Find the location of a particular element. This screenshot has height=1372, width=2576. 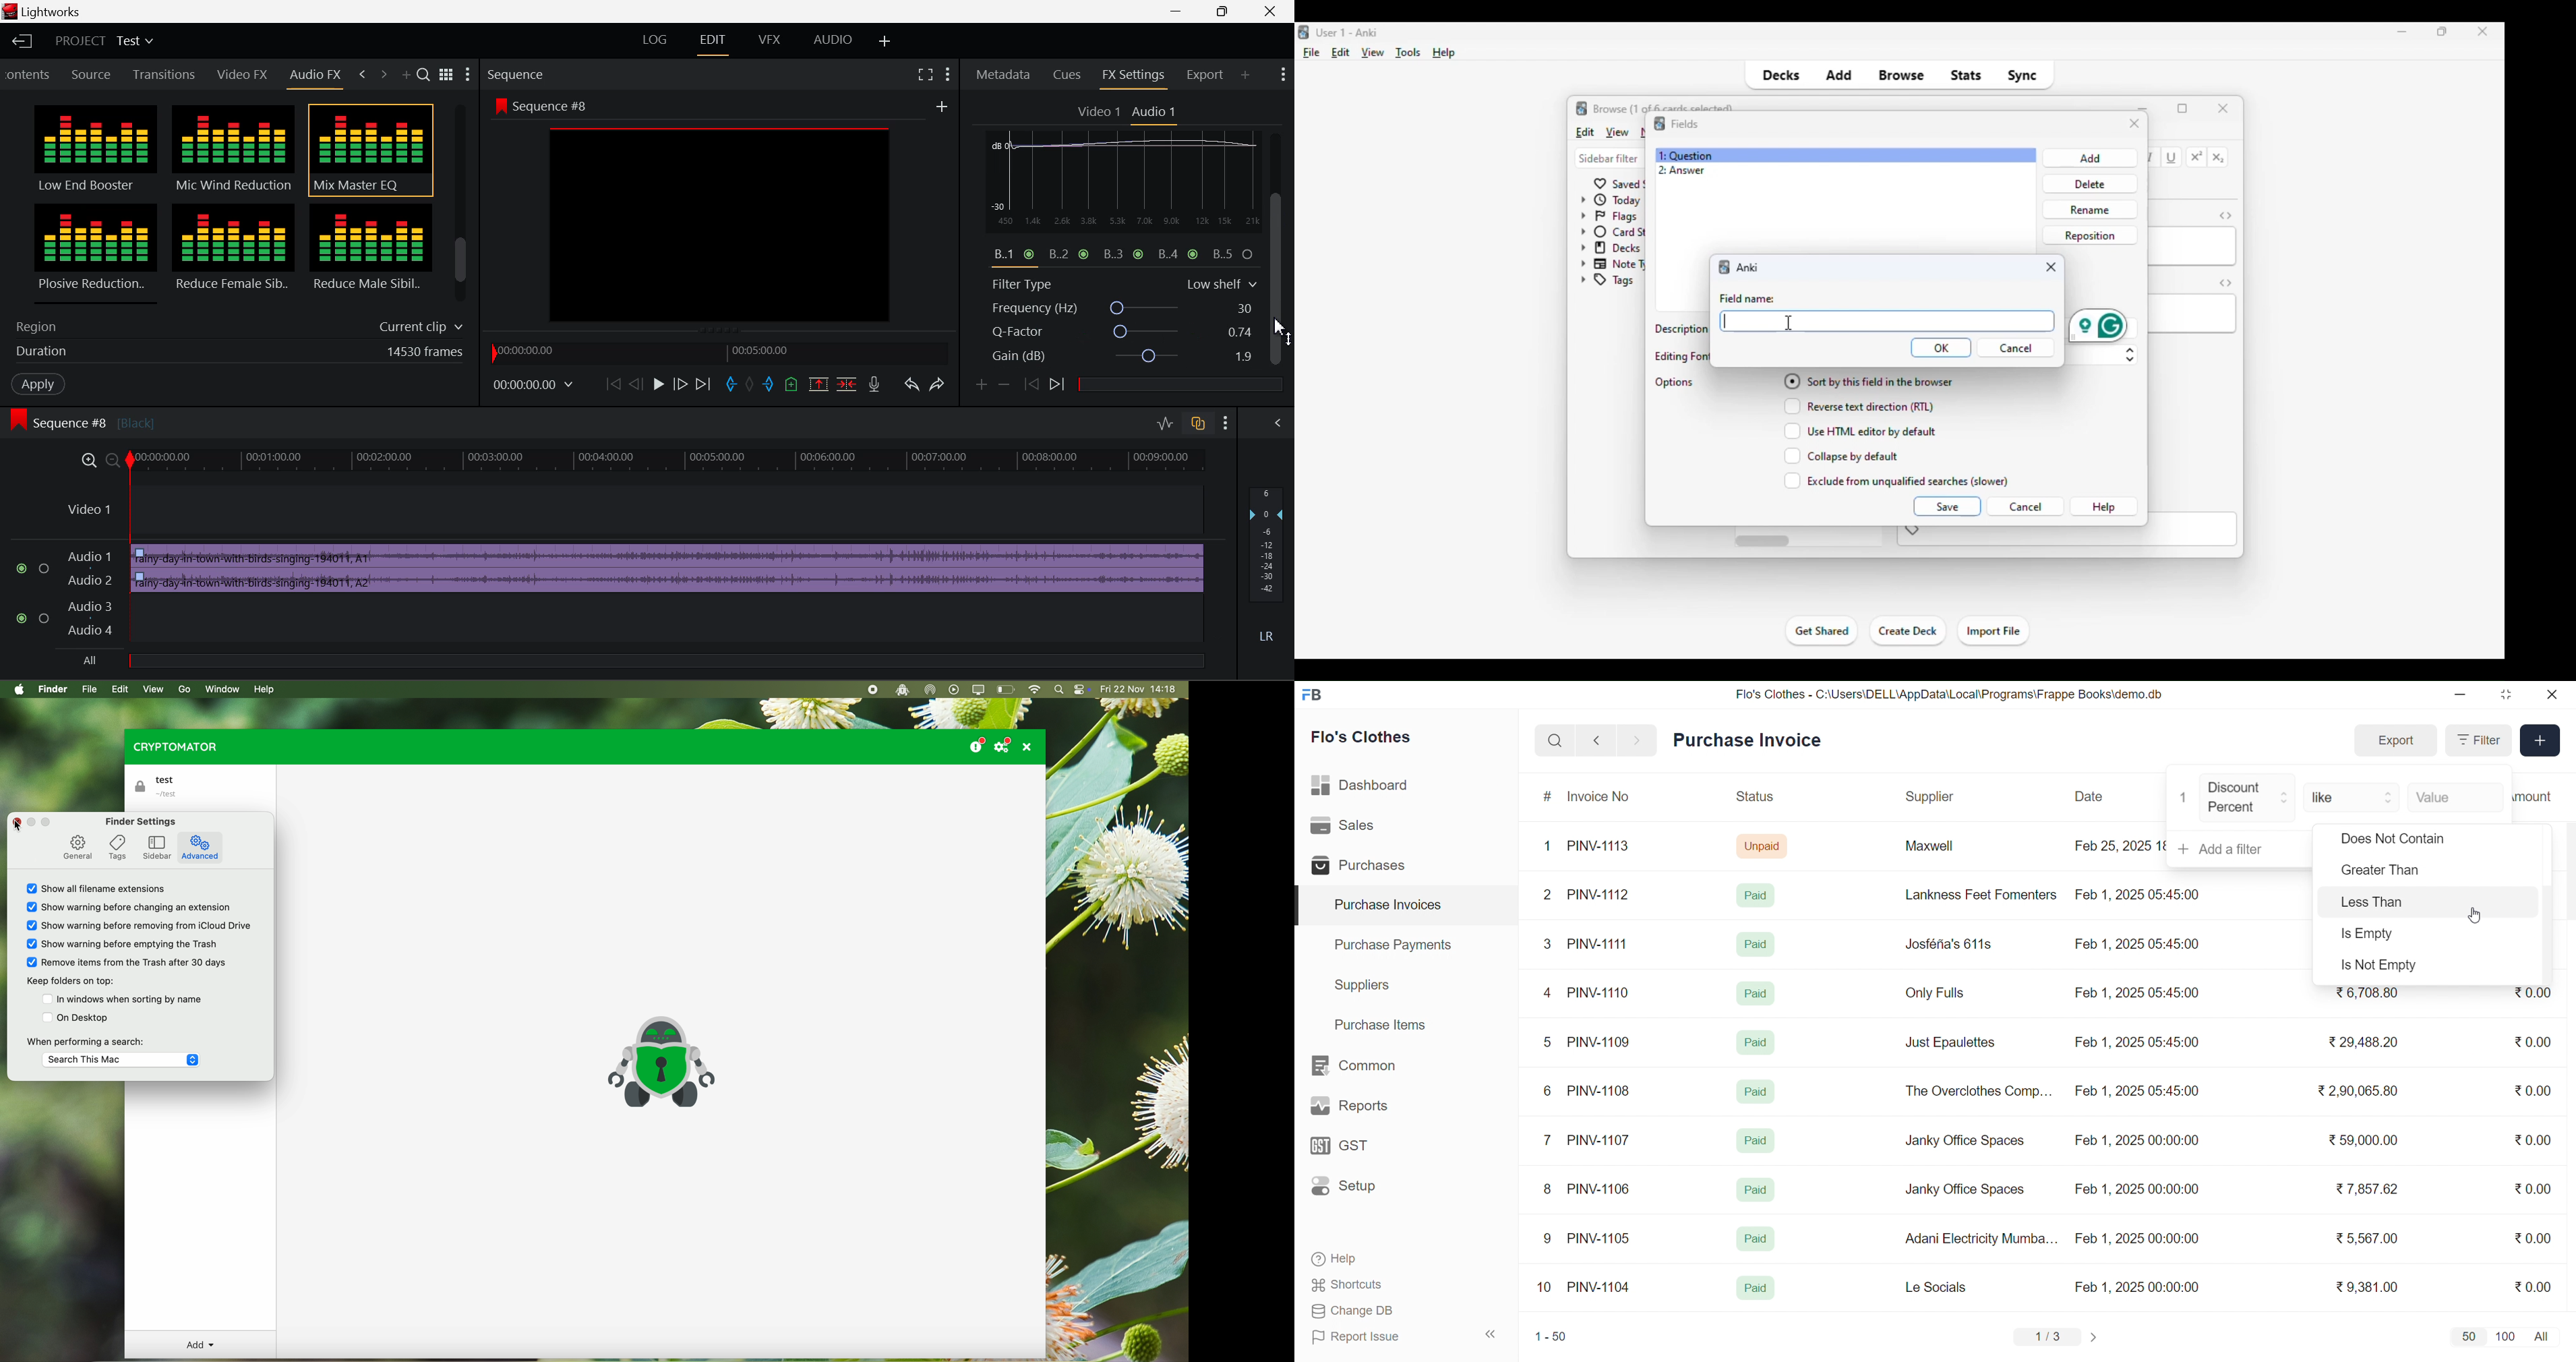

1 is located at coordinates (2184, 798).